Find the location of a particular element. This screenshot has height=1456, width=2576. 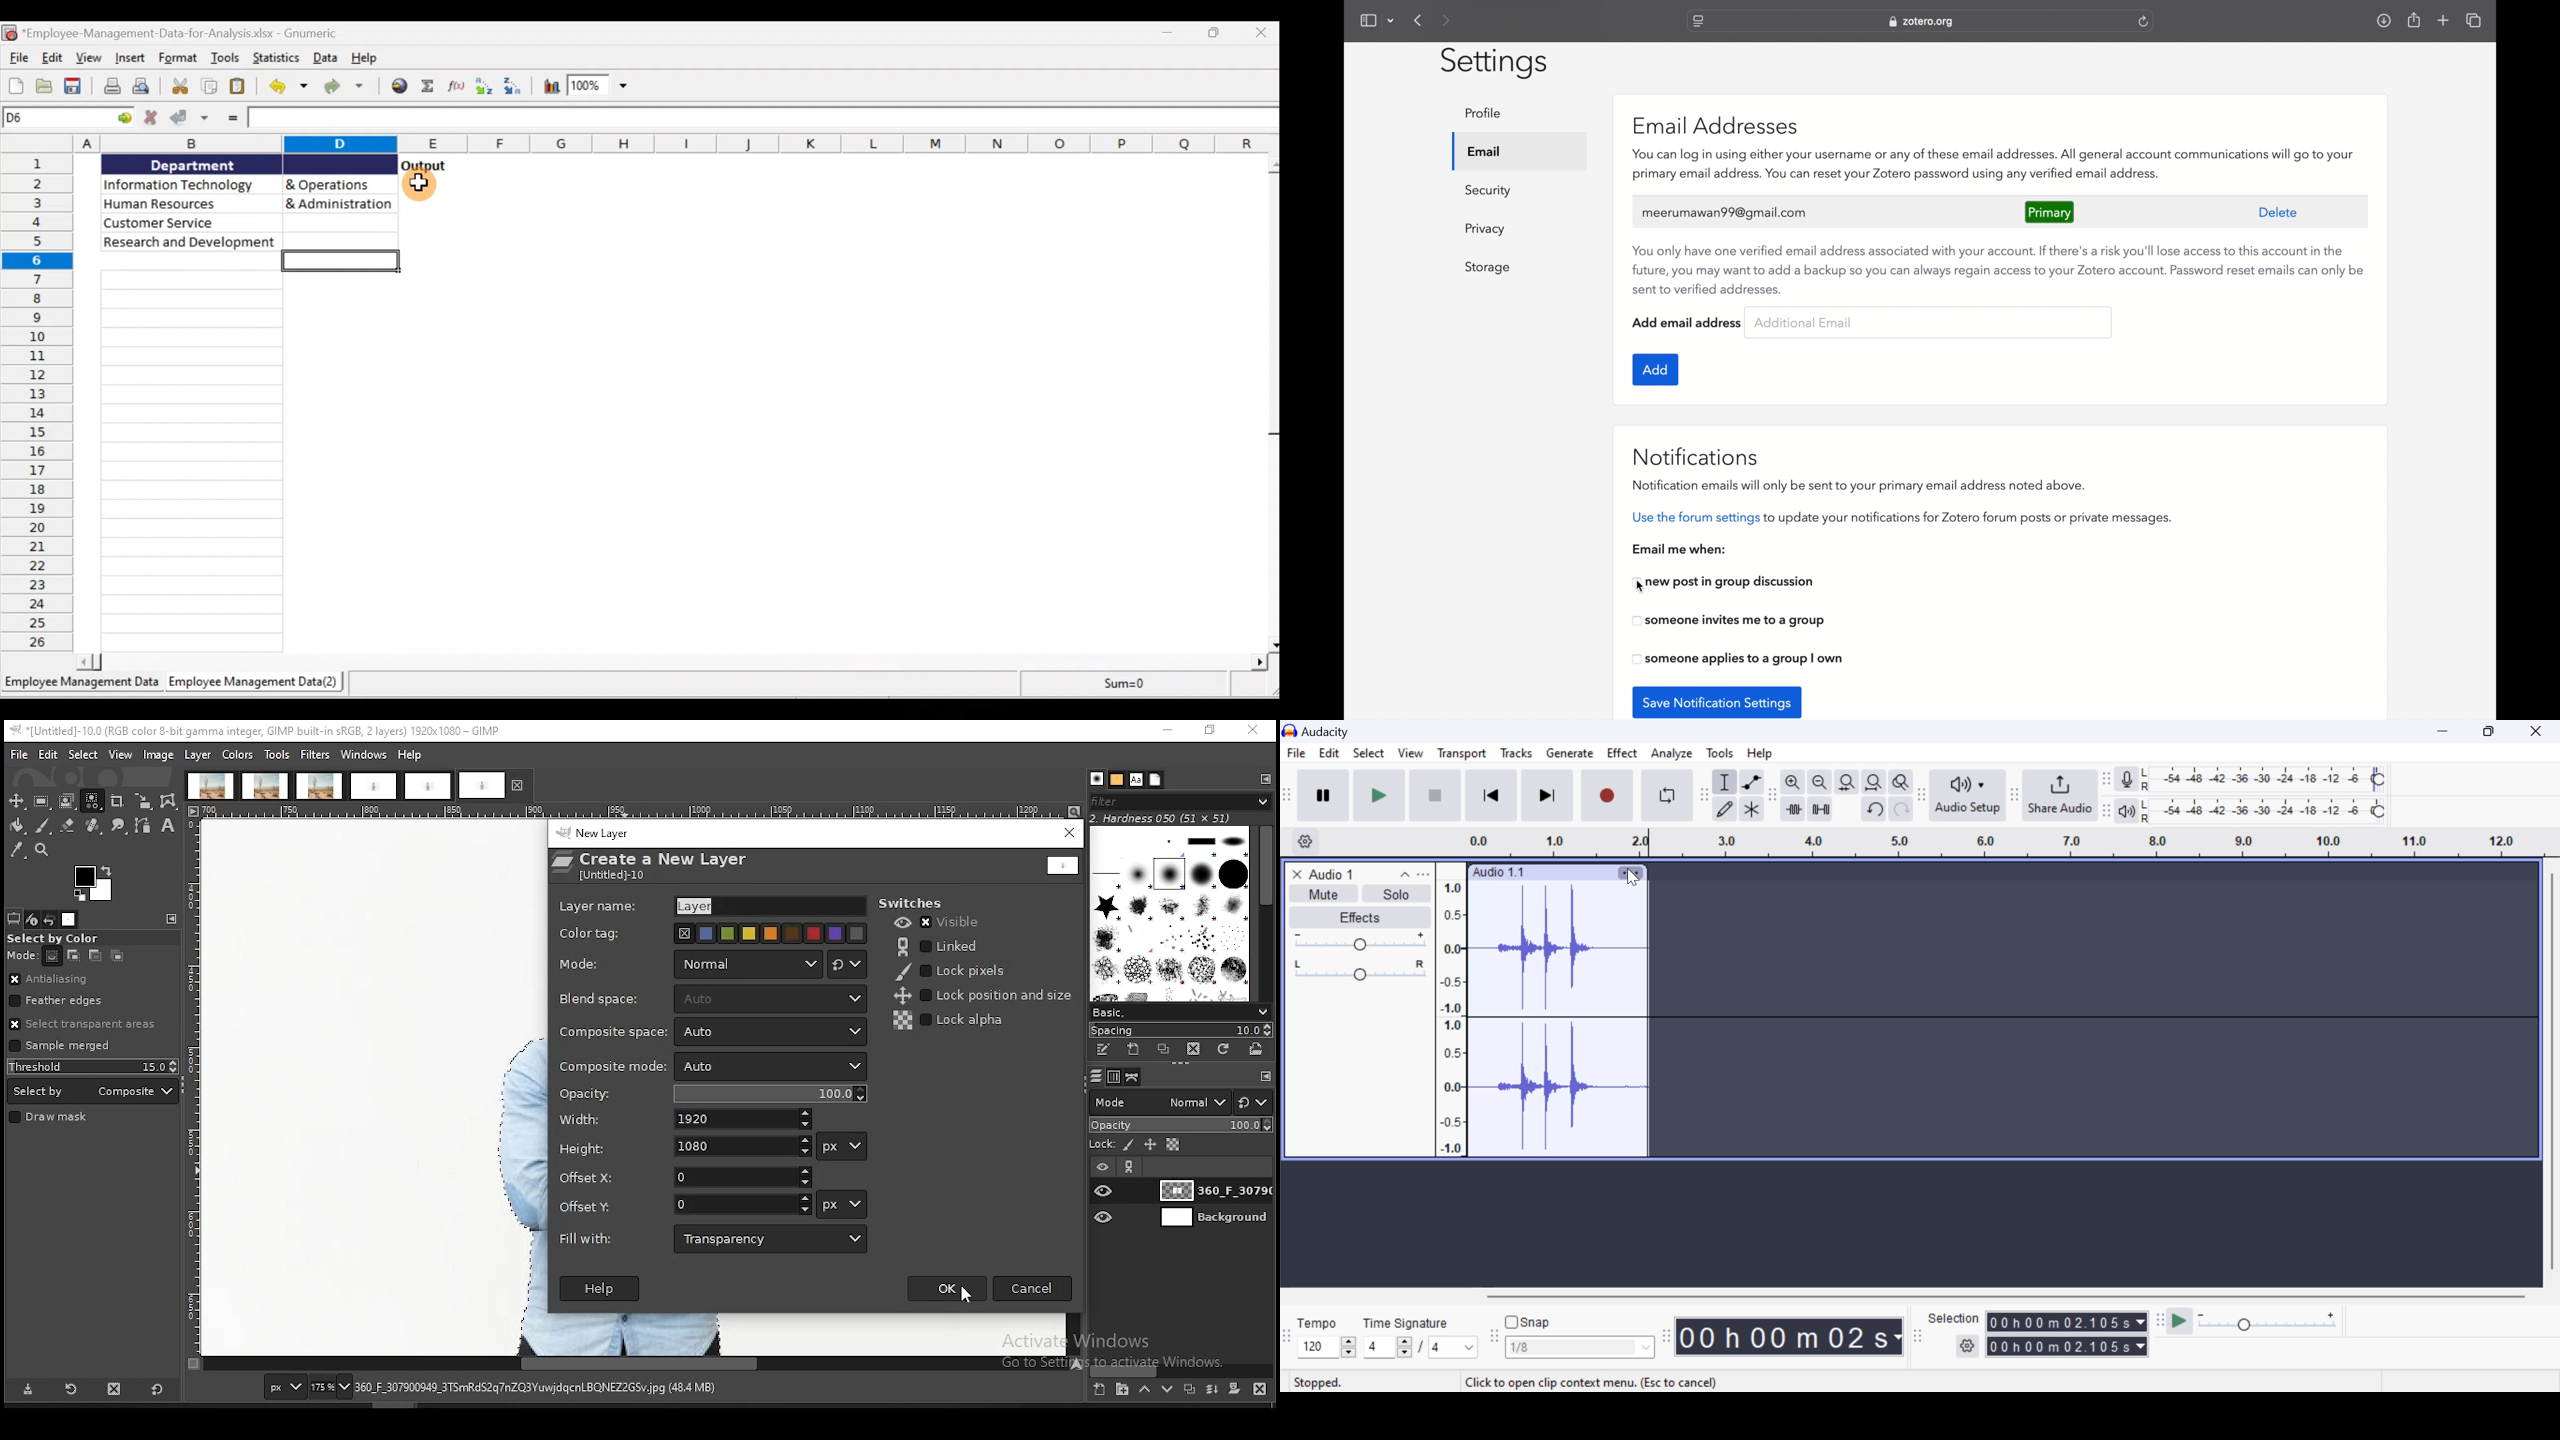

web address is located at coordinates (1923, 23).